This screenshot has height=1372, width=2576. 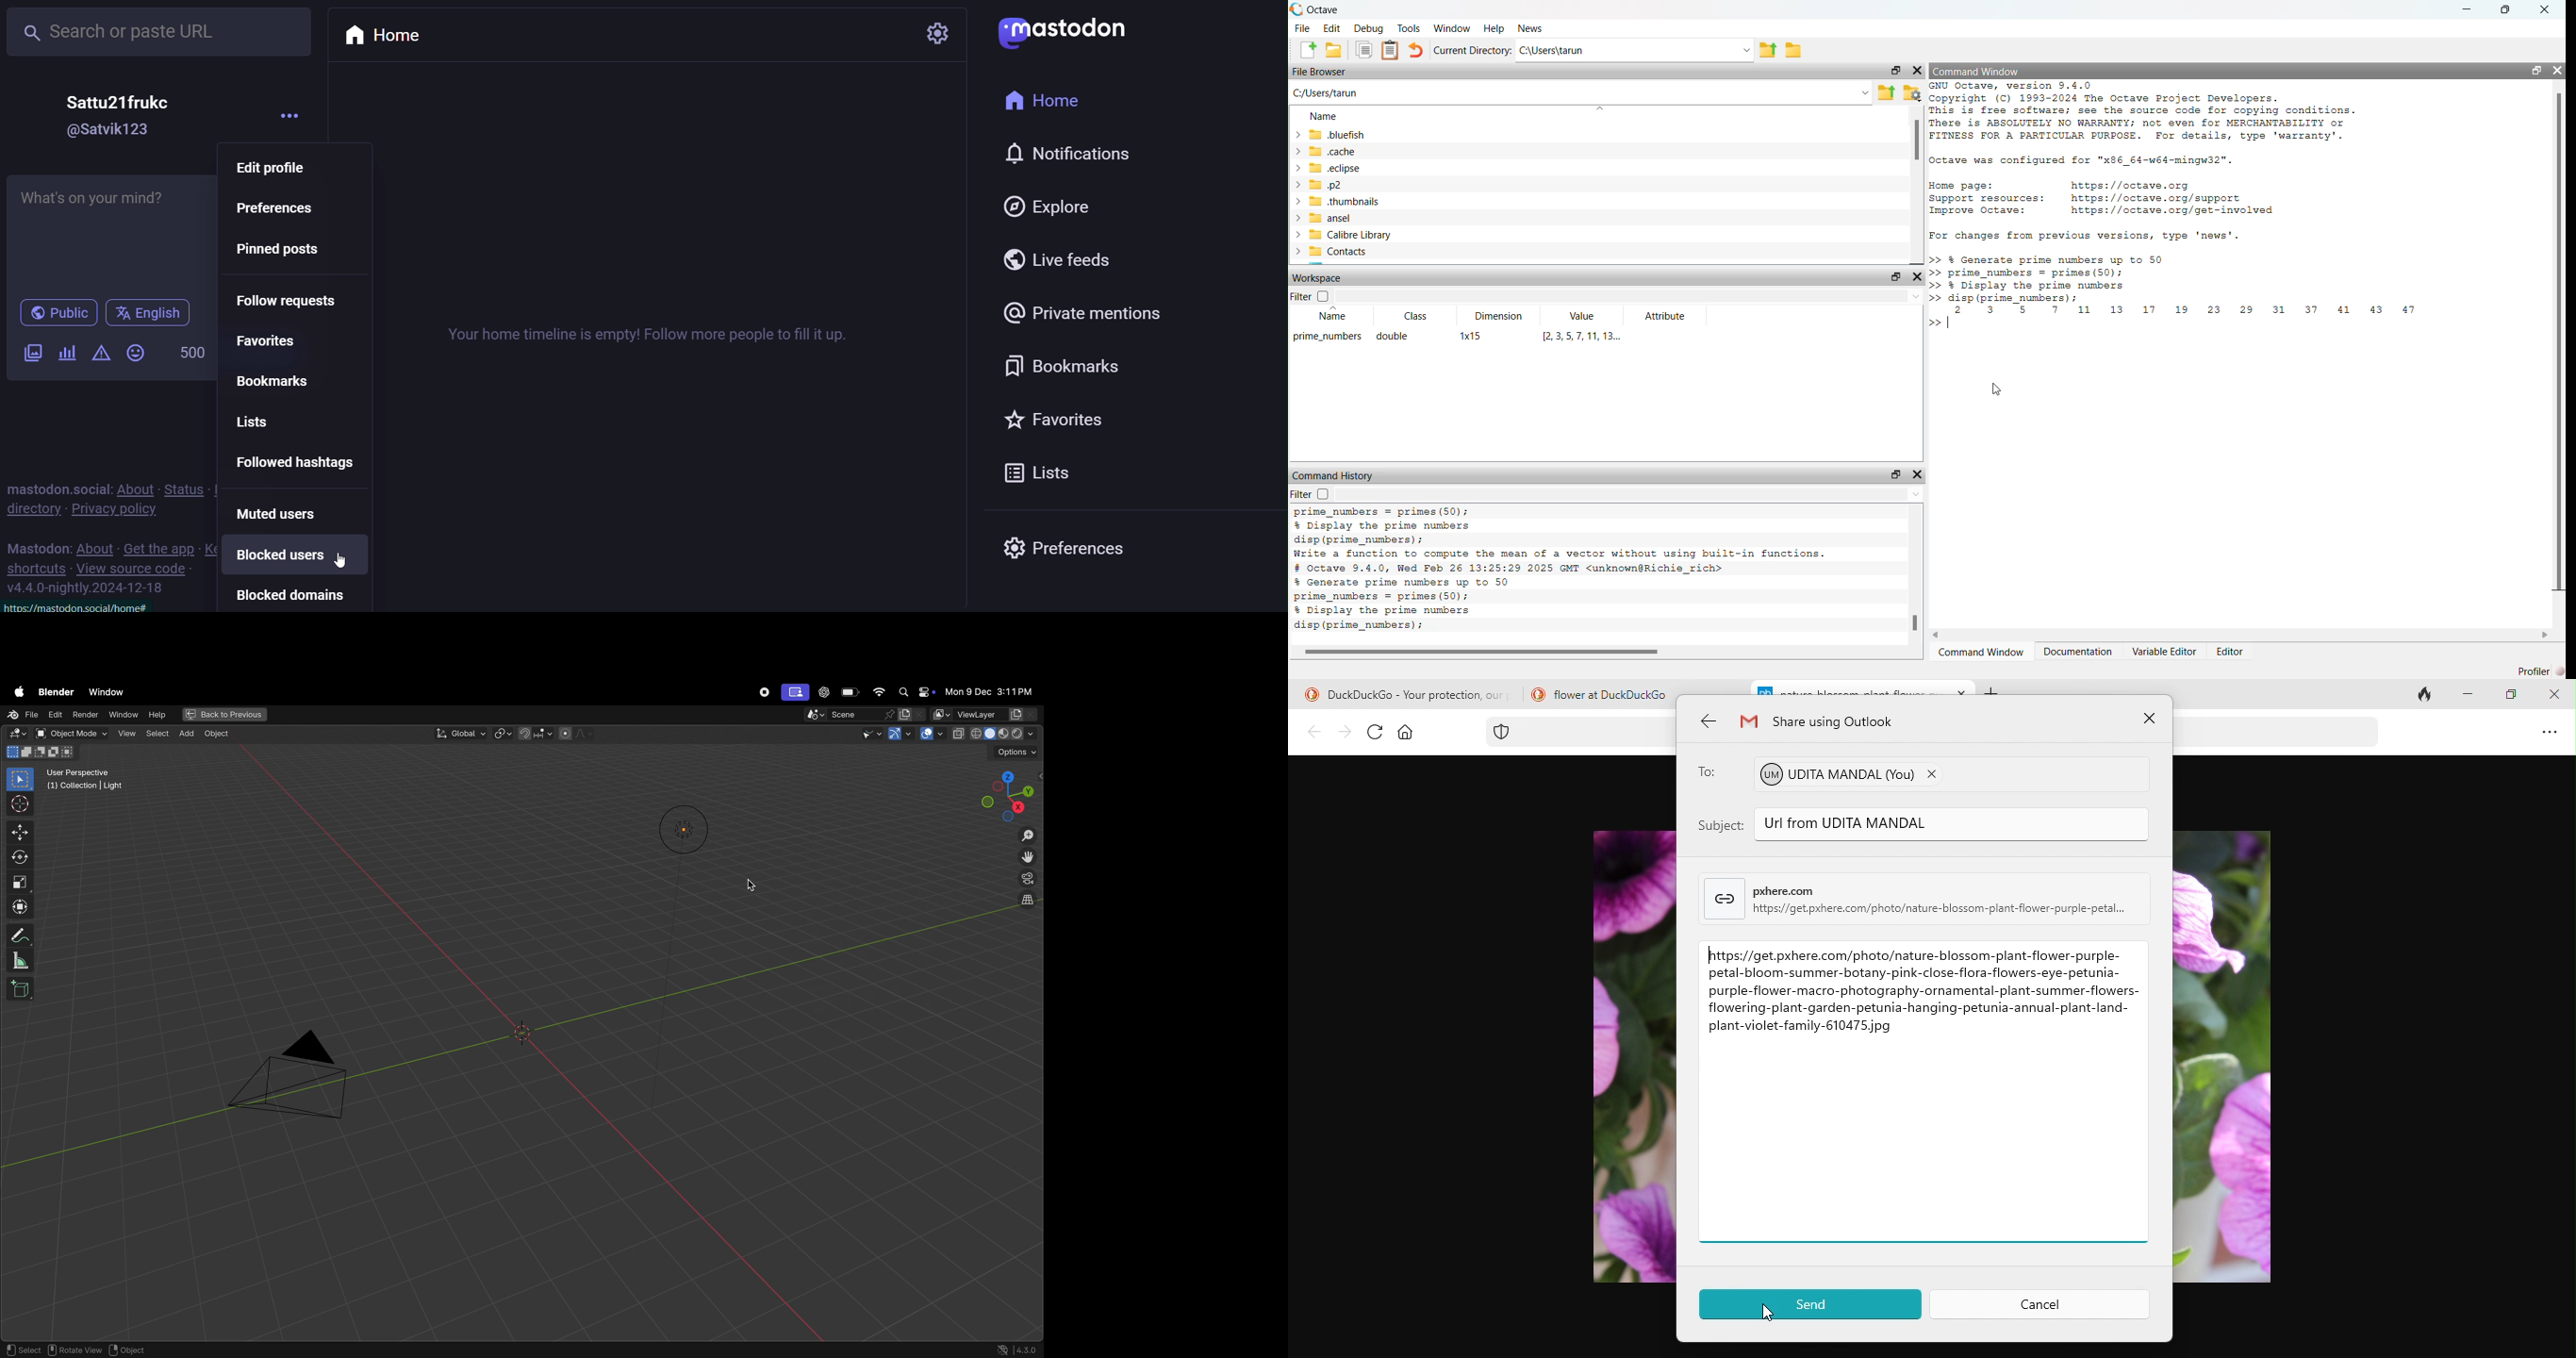 What do you see at coordinates (16, 692) in the screenshot?
I see `apple menu` at bounding box center [16, 692].